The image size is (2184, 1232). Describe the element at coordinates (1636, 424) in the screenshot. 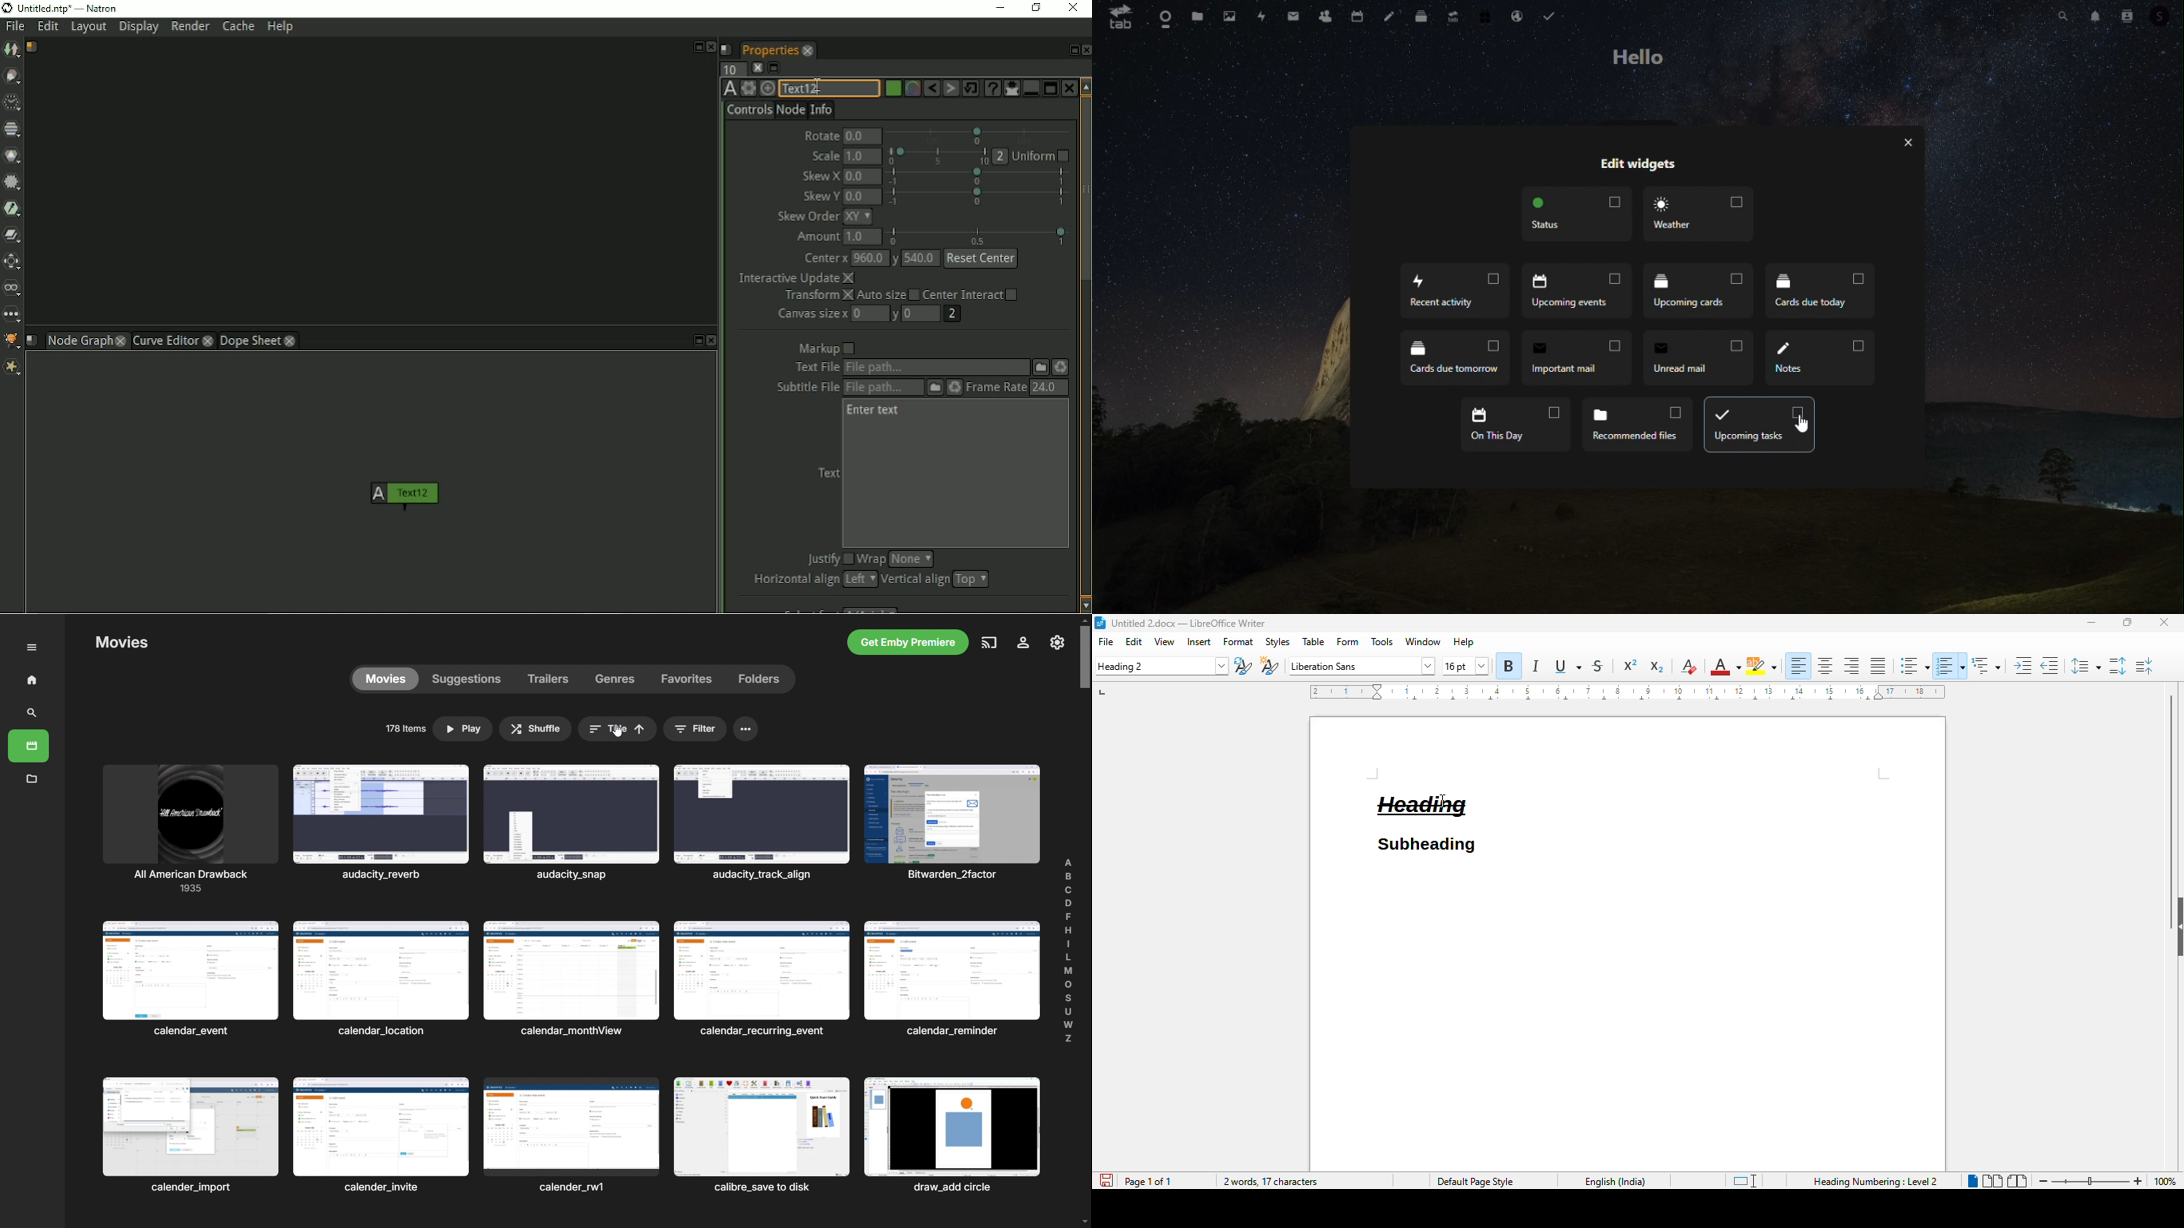

I see `recommended files` at that location.